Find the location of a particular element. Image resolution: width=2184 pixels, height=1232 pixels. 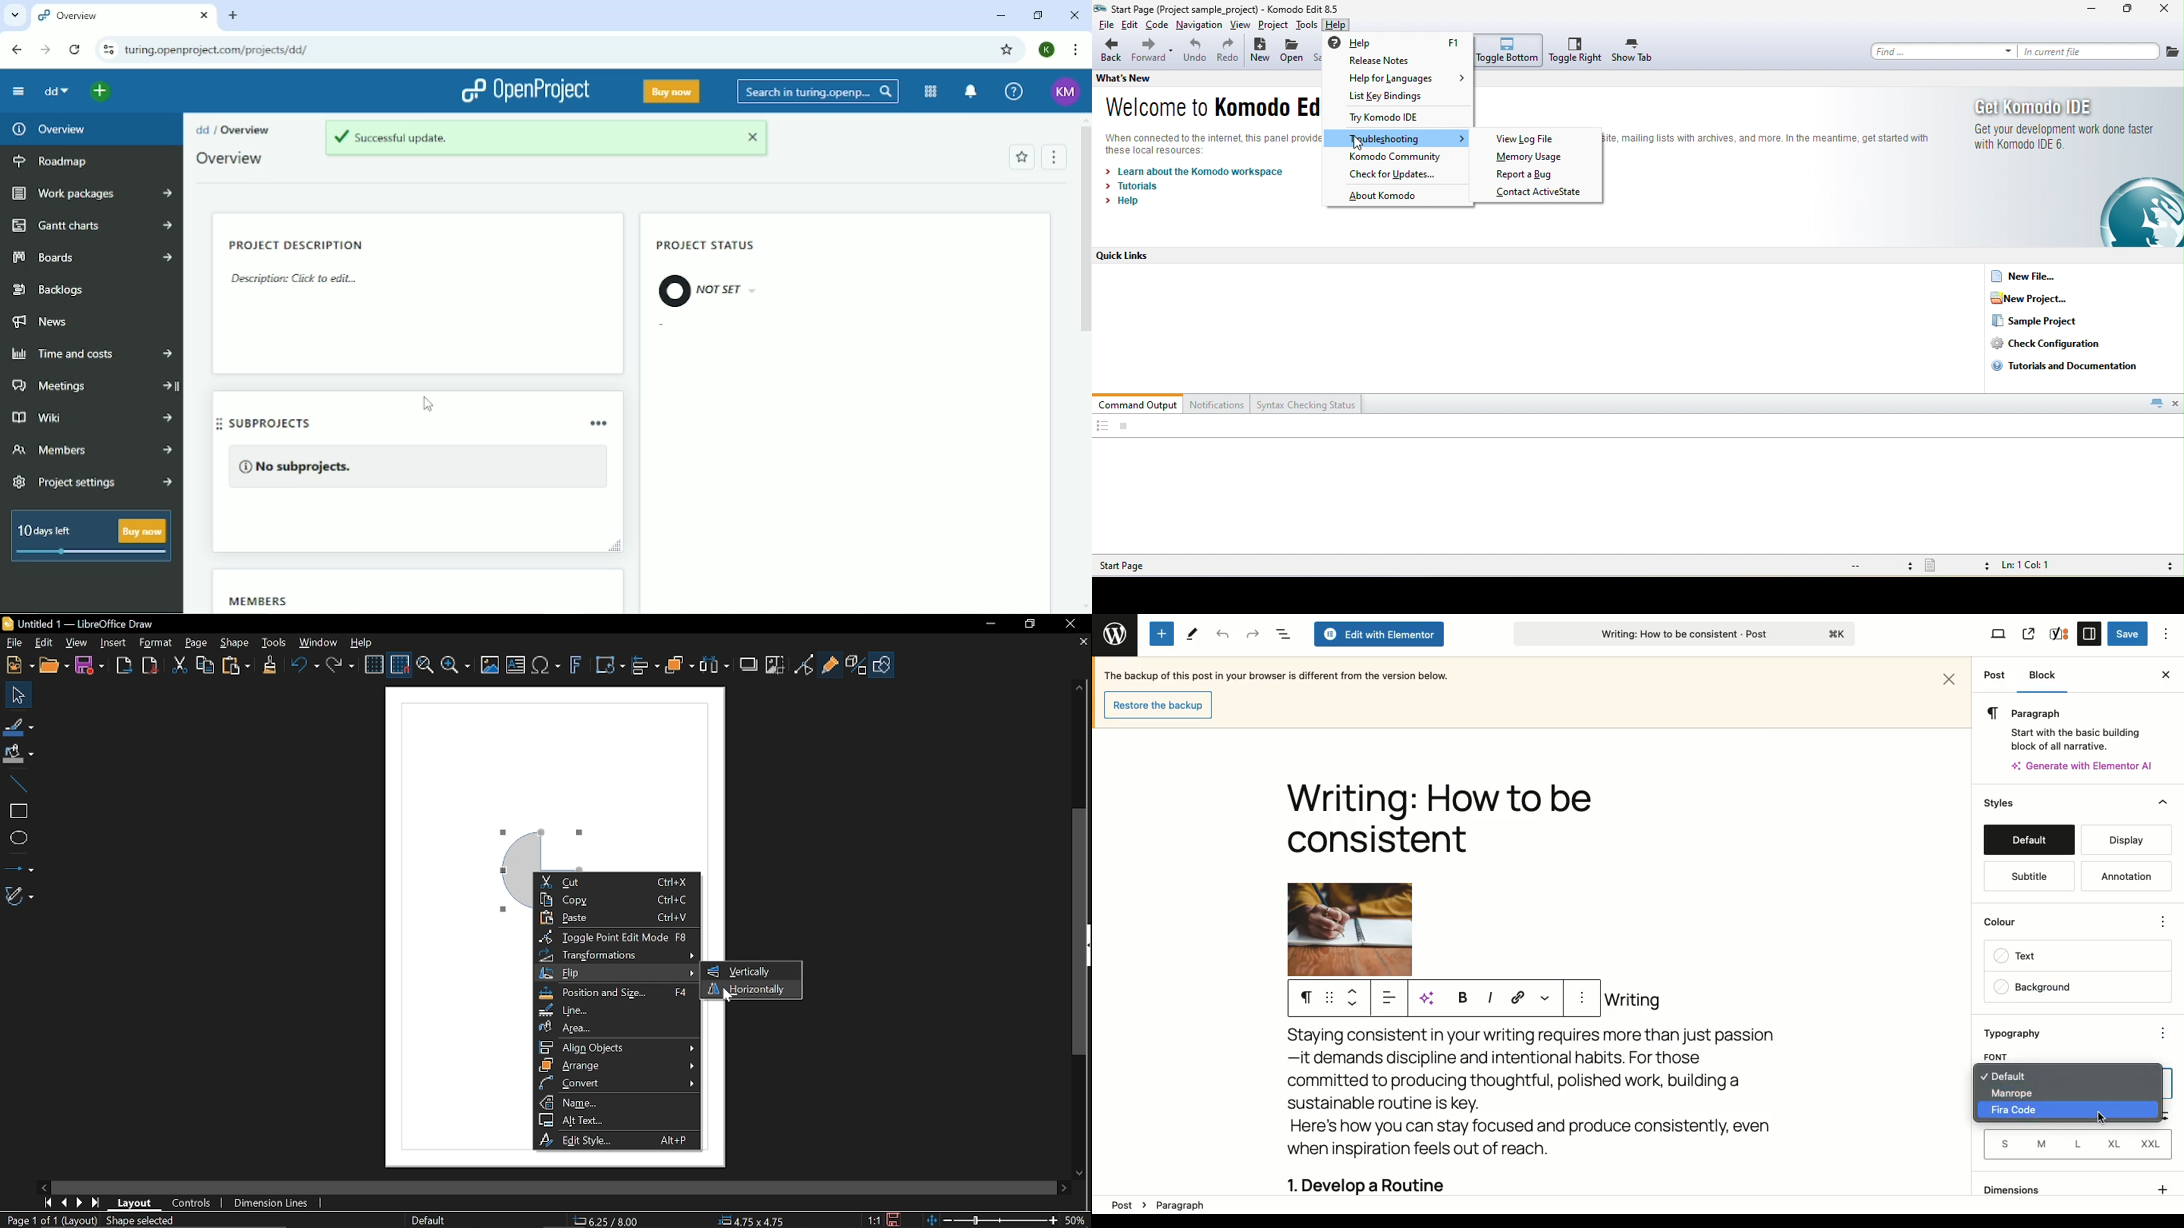

help is located at coordinates (1337, 25).